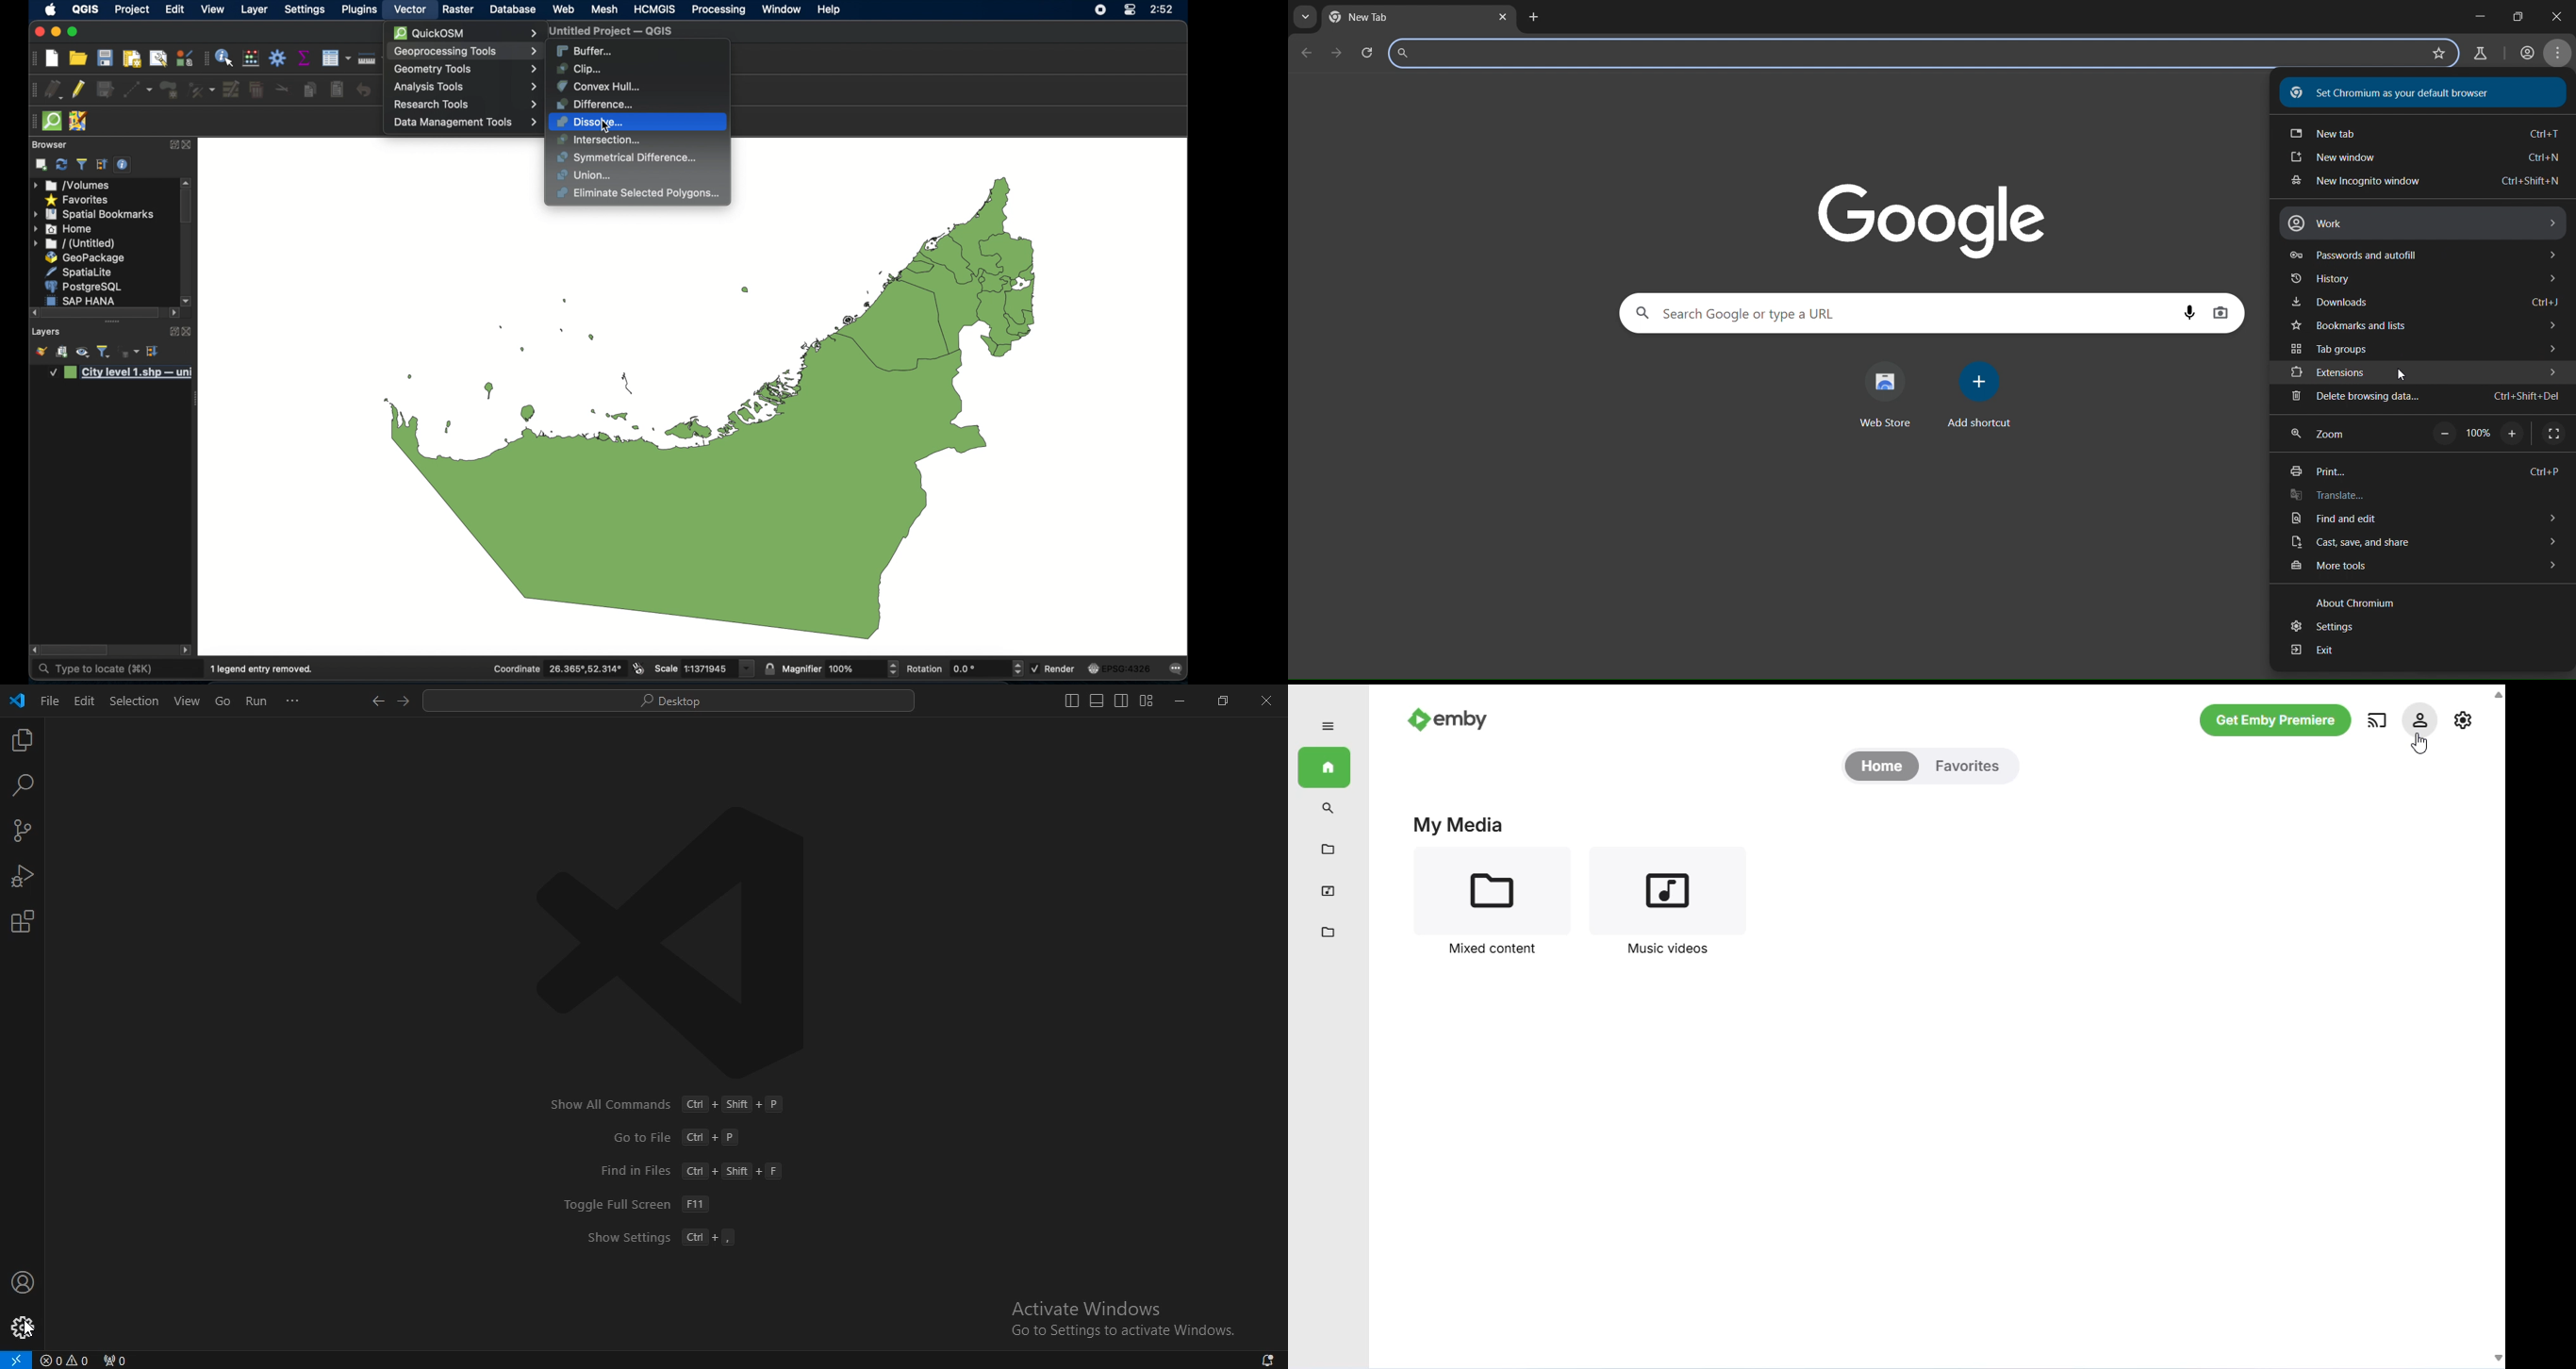  Describe the element at coordinates (1329, 808) in the screenshot. I see `search` at that location.